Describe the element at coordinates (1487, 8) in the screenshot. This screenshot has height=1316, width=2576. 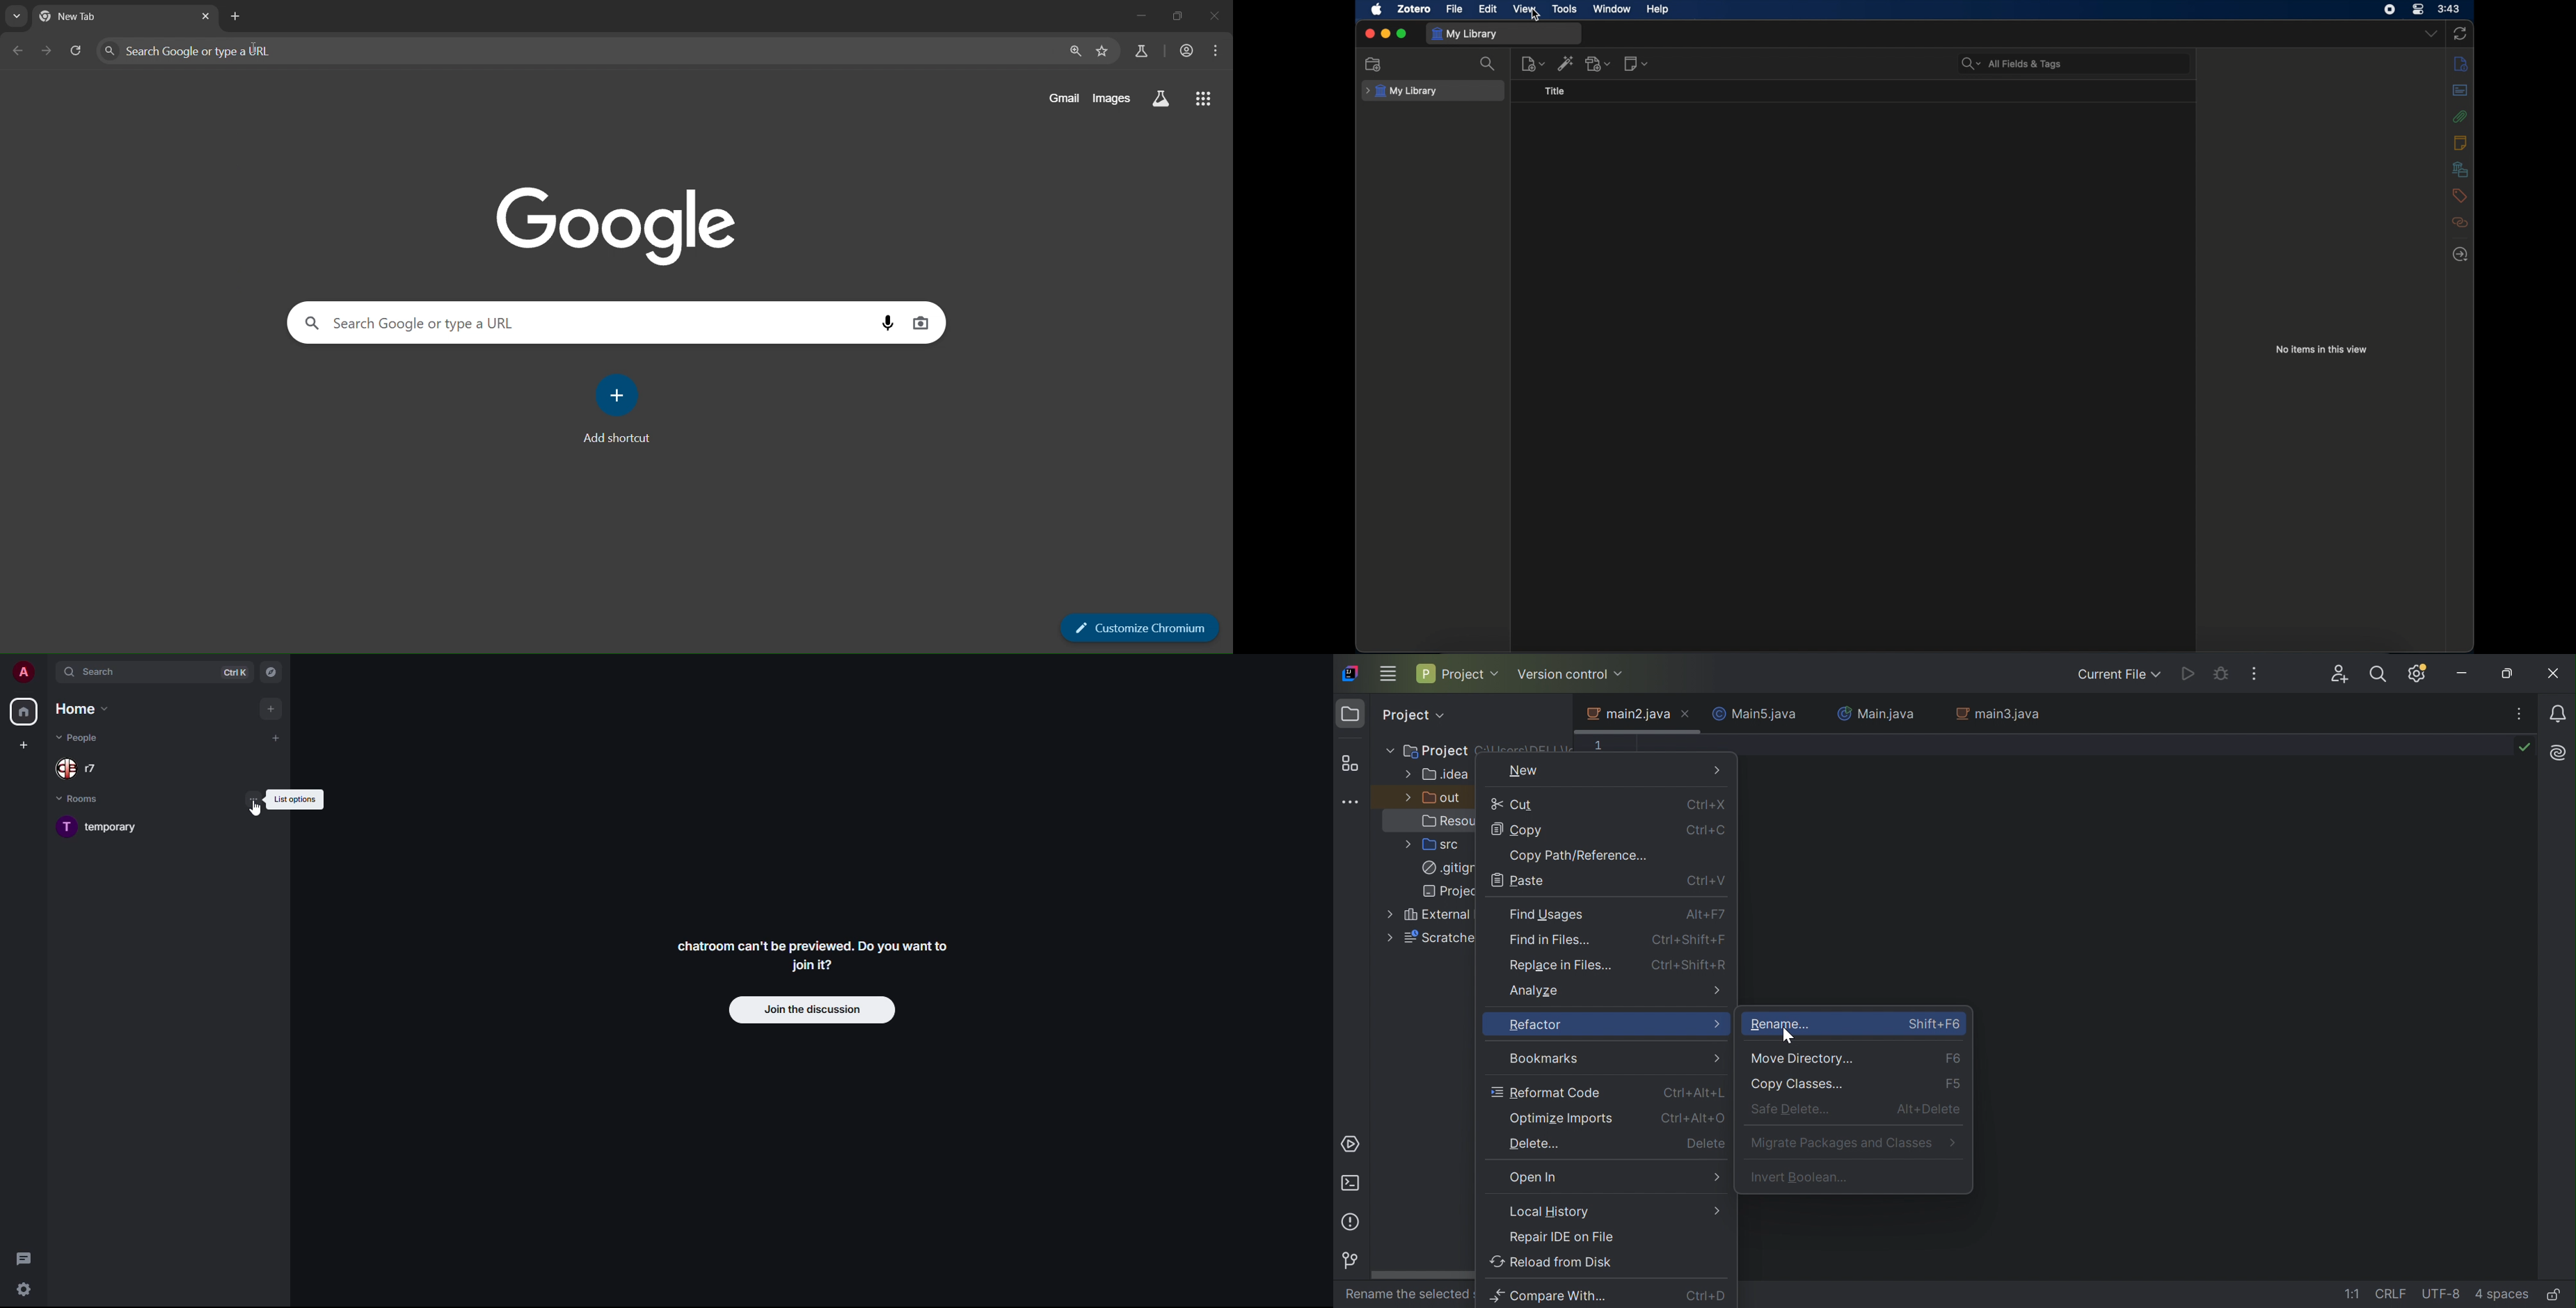
I see `edit` at that location.